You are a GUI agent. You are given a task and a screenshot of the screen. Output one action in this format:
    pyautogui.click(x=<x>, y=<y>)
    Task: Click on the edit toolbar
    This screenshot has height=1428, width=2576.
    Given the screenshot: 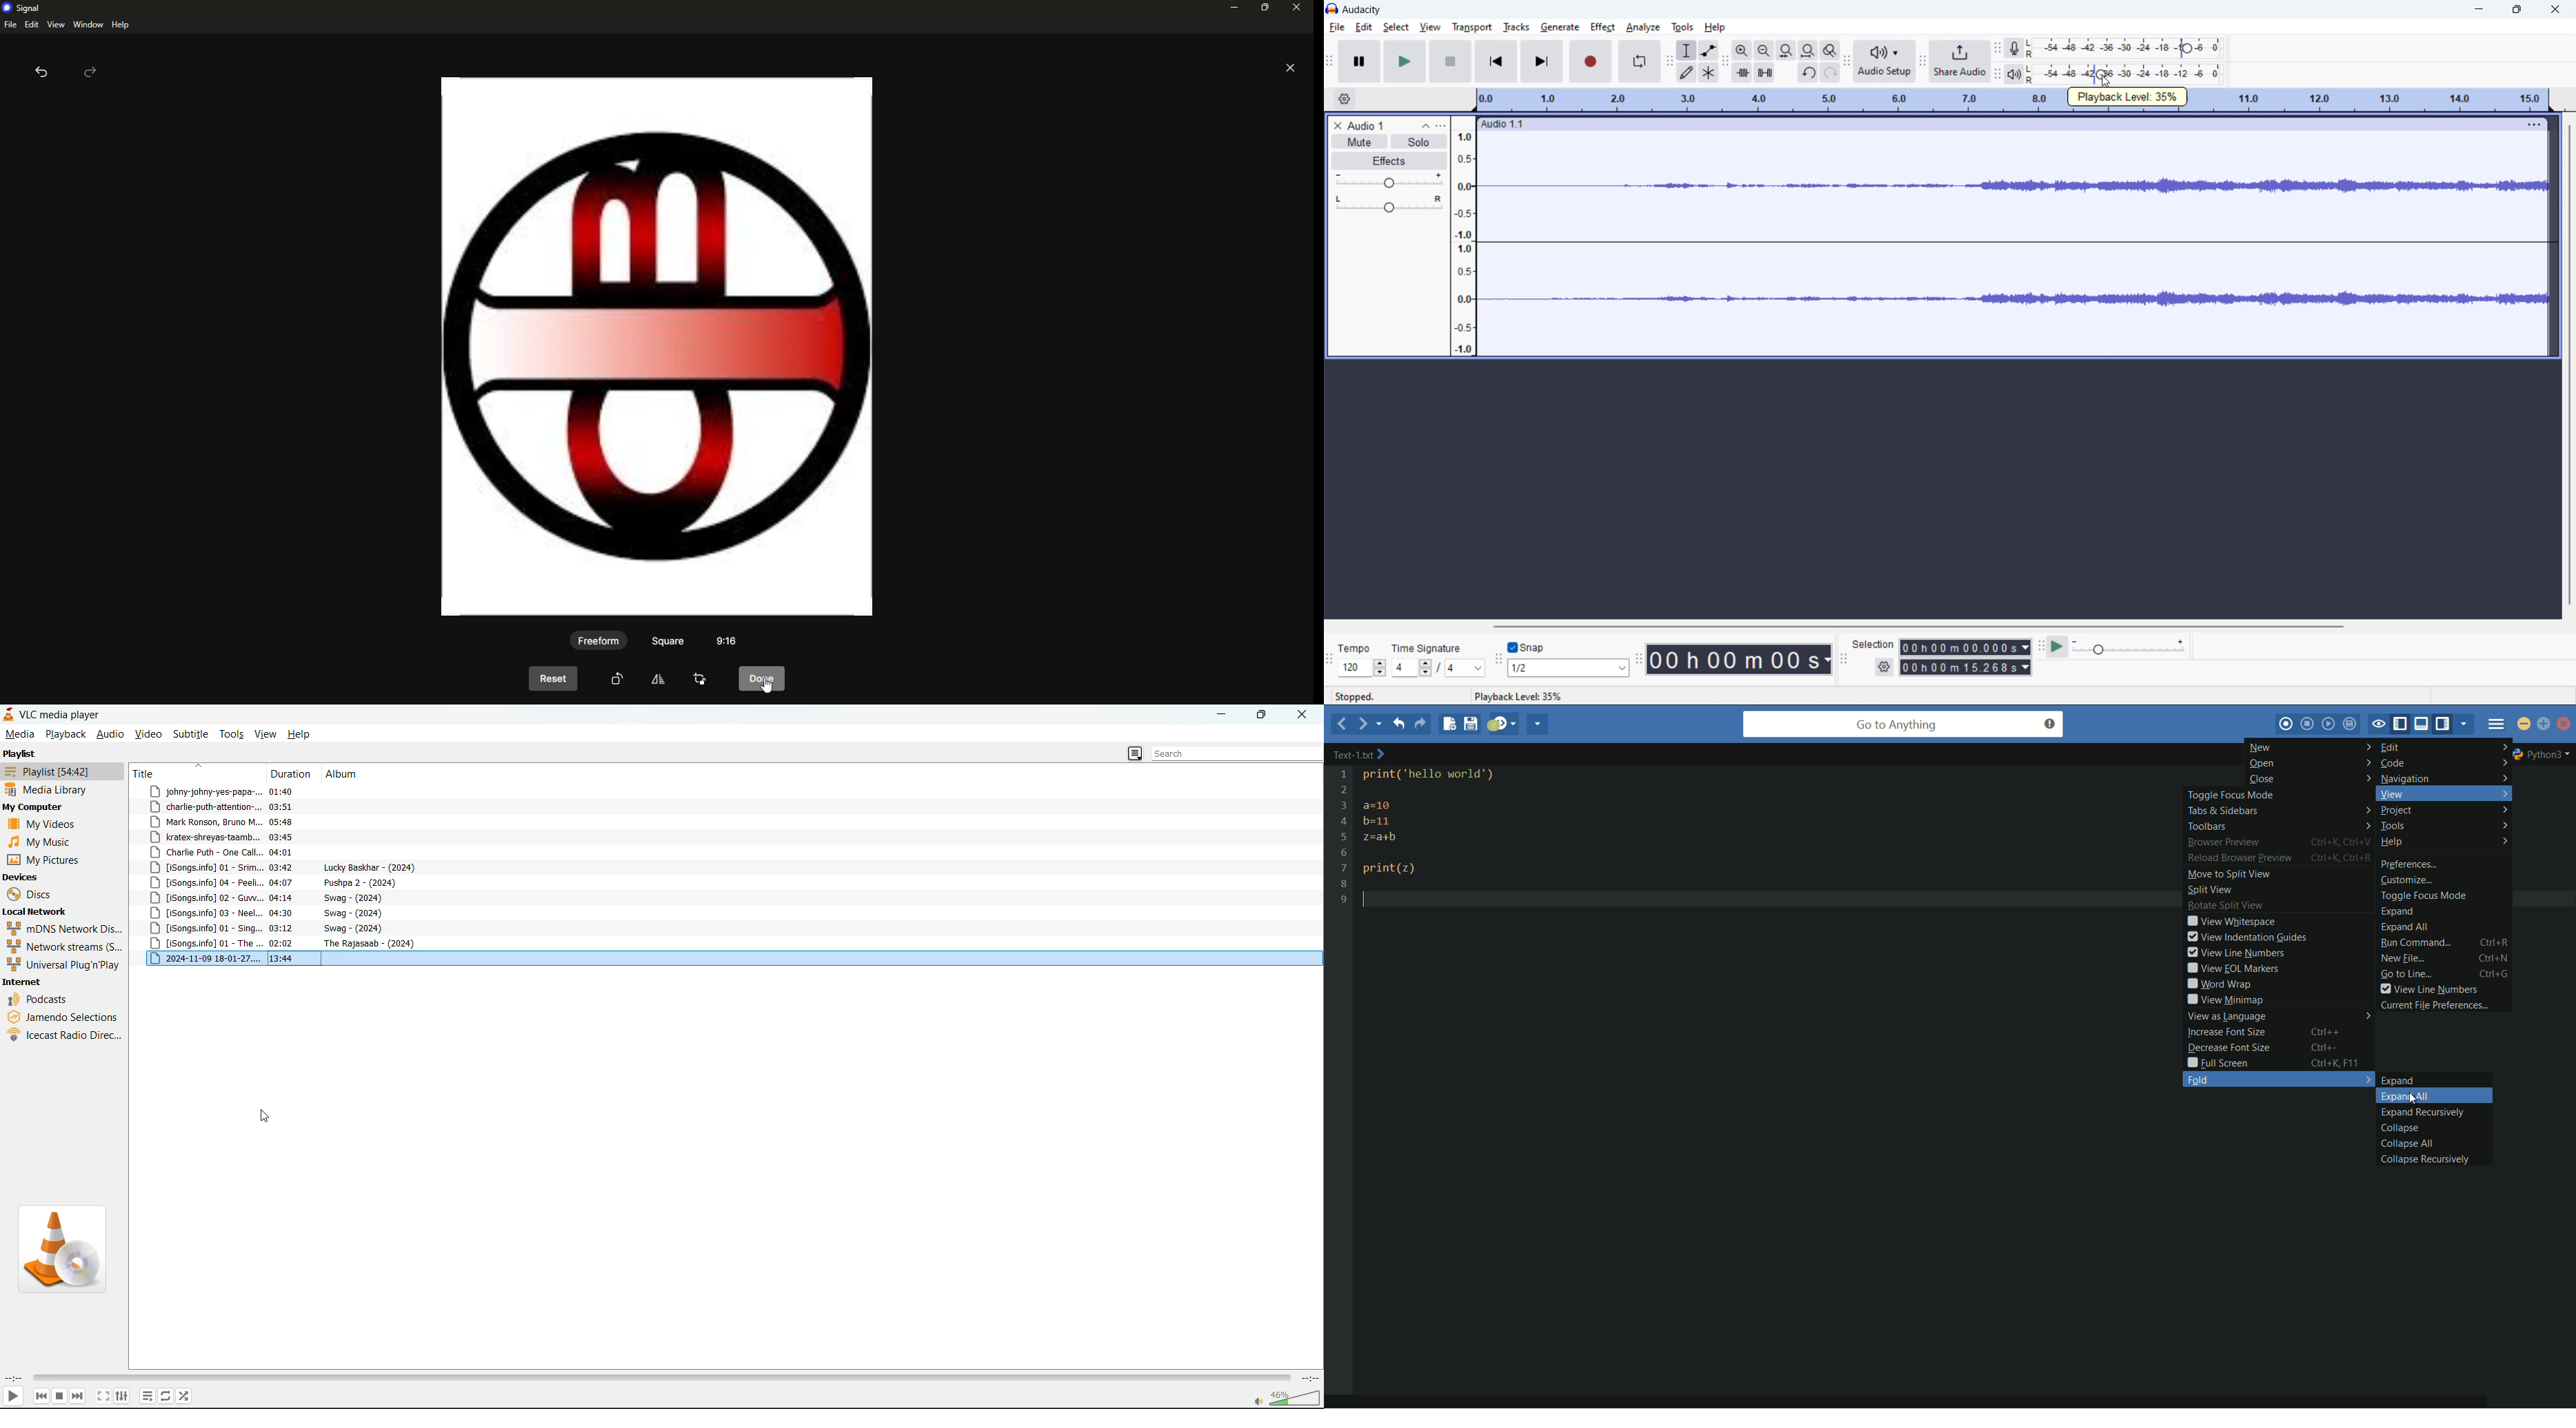 What is the action you would take?
    pyautogui.click(x=1725, y=61)
    